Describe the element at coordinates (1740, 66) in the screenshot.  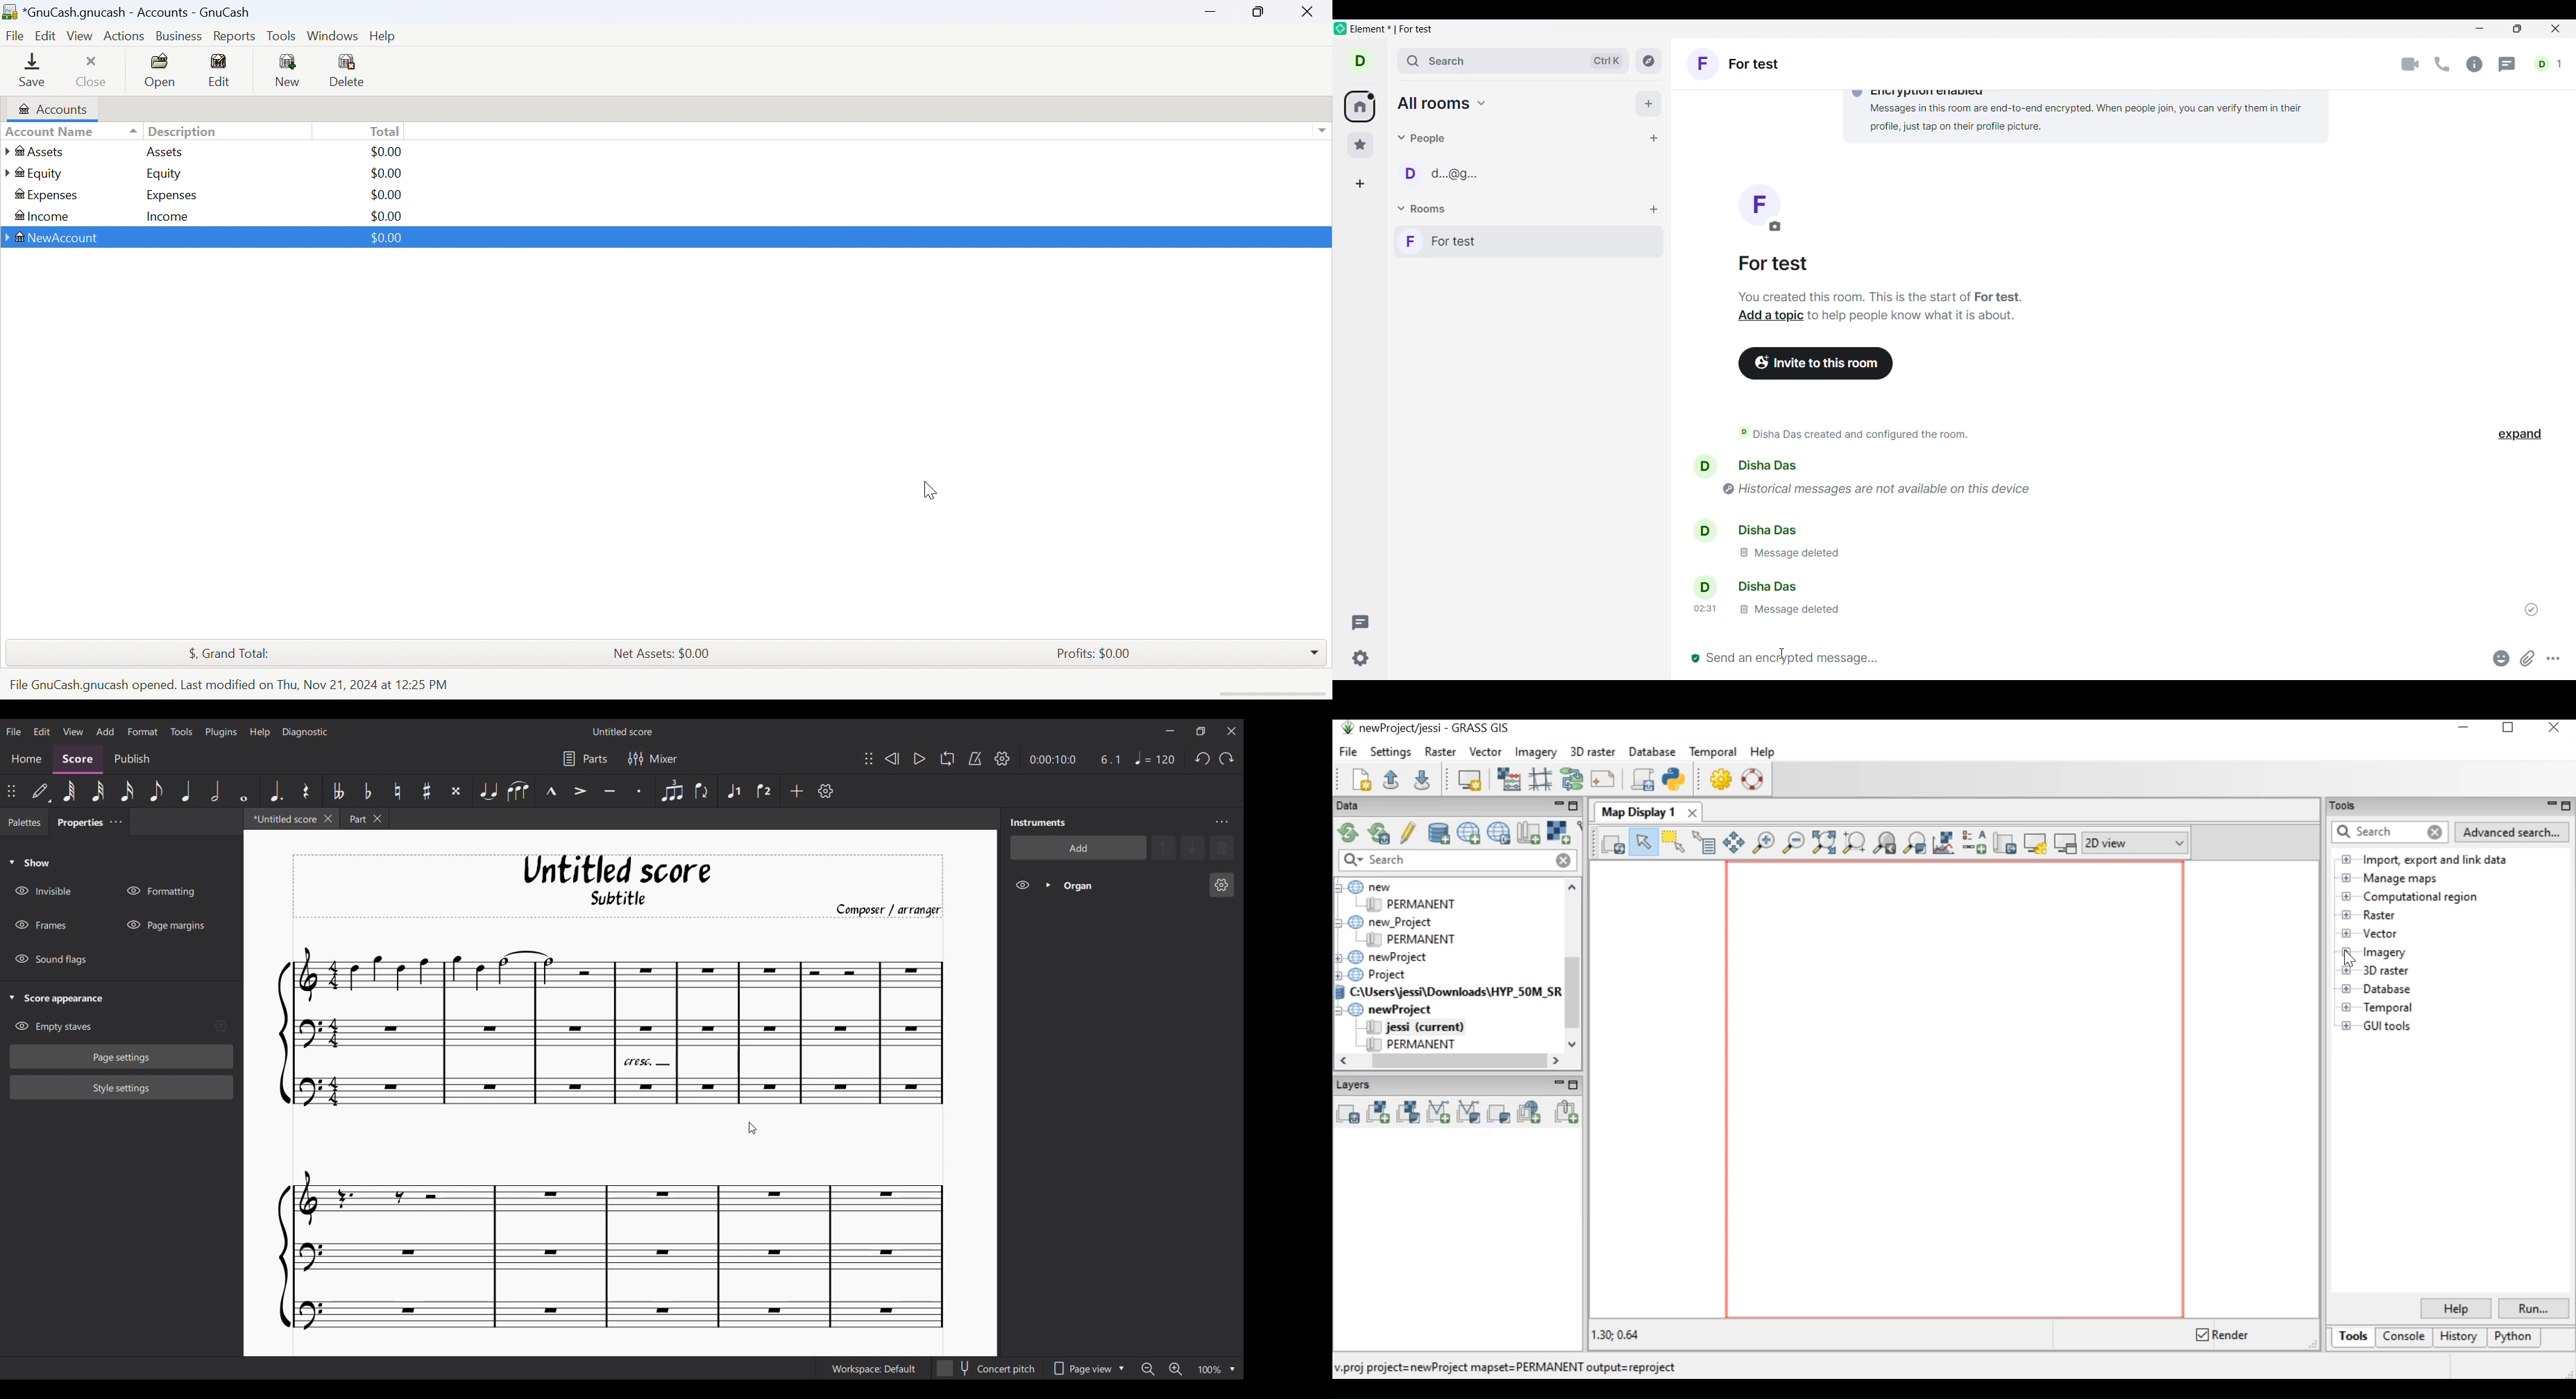
I see `F Fortest` at that location.